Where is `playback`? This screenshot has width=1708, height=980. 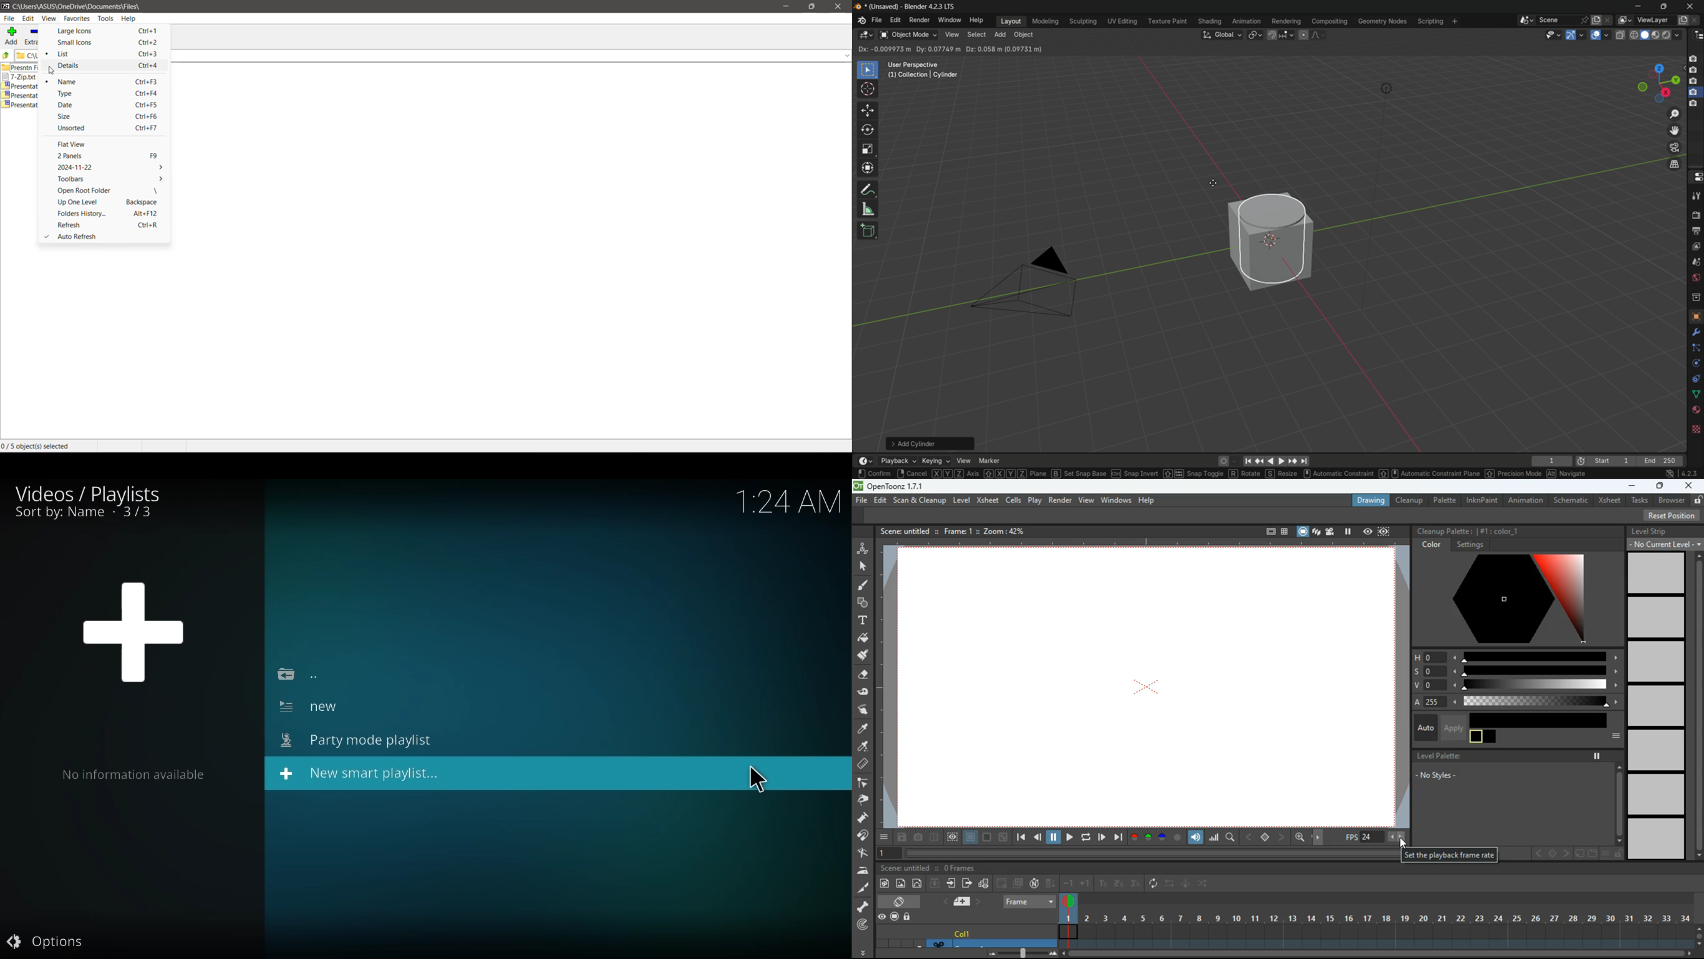
playback is located at coordinates (898, 462).